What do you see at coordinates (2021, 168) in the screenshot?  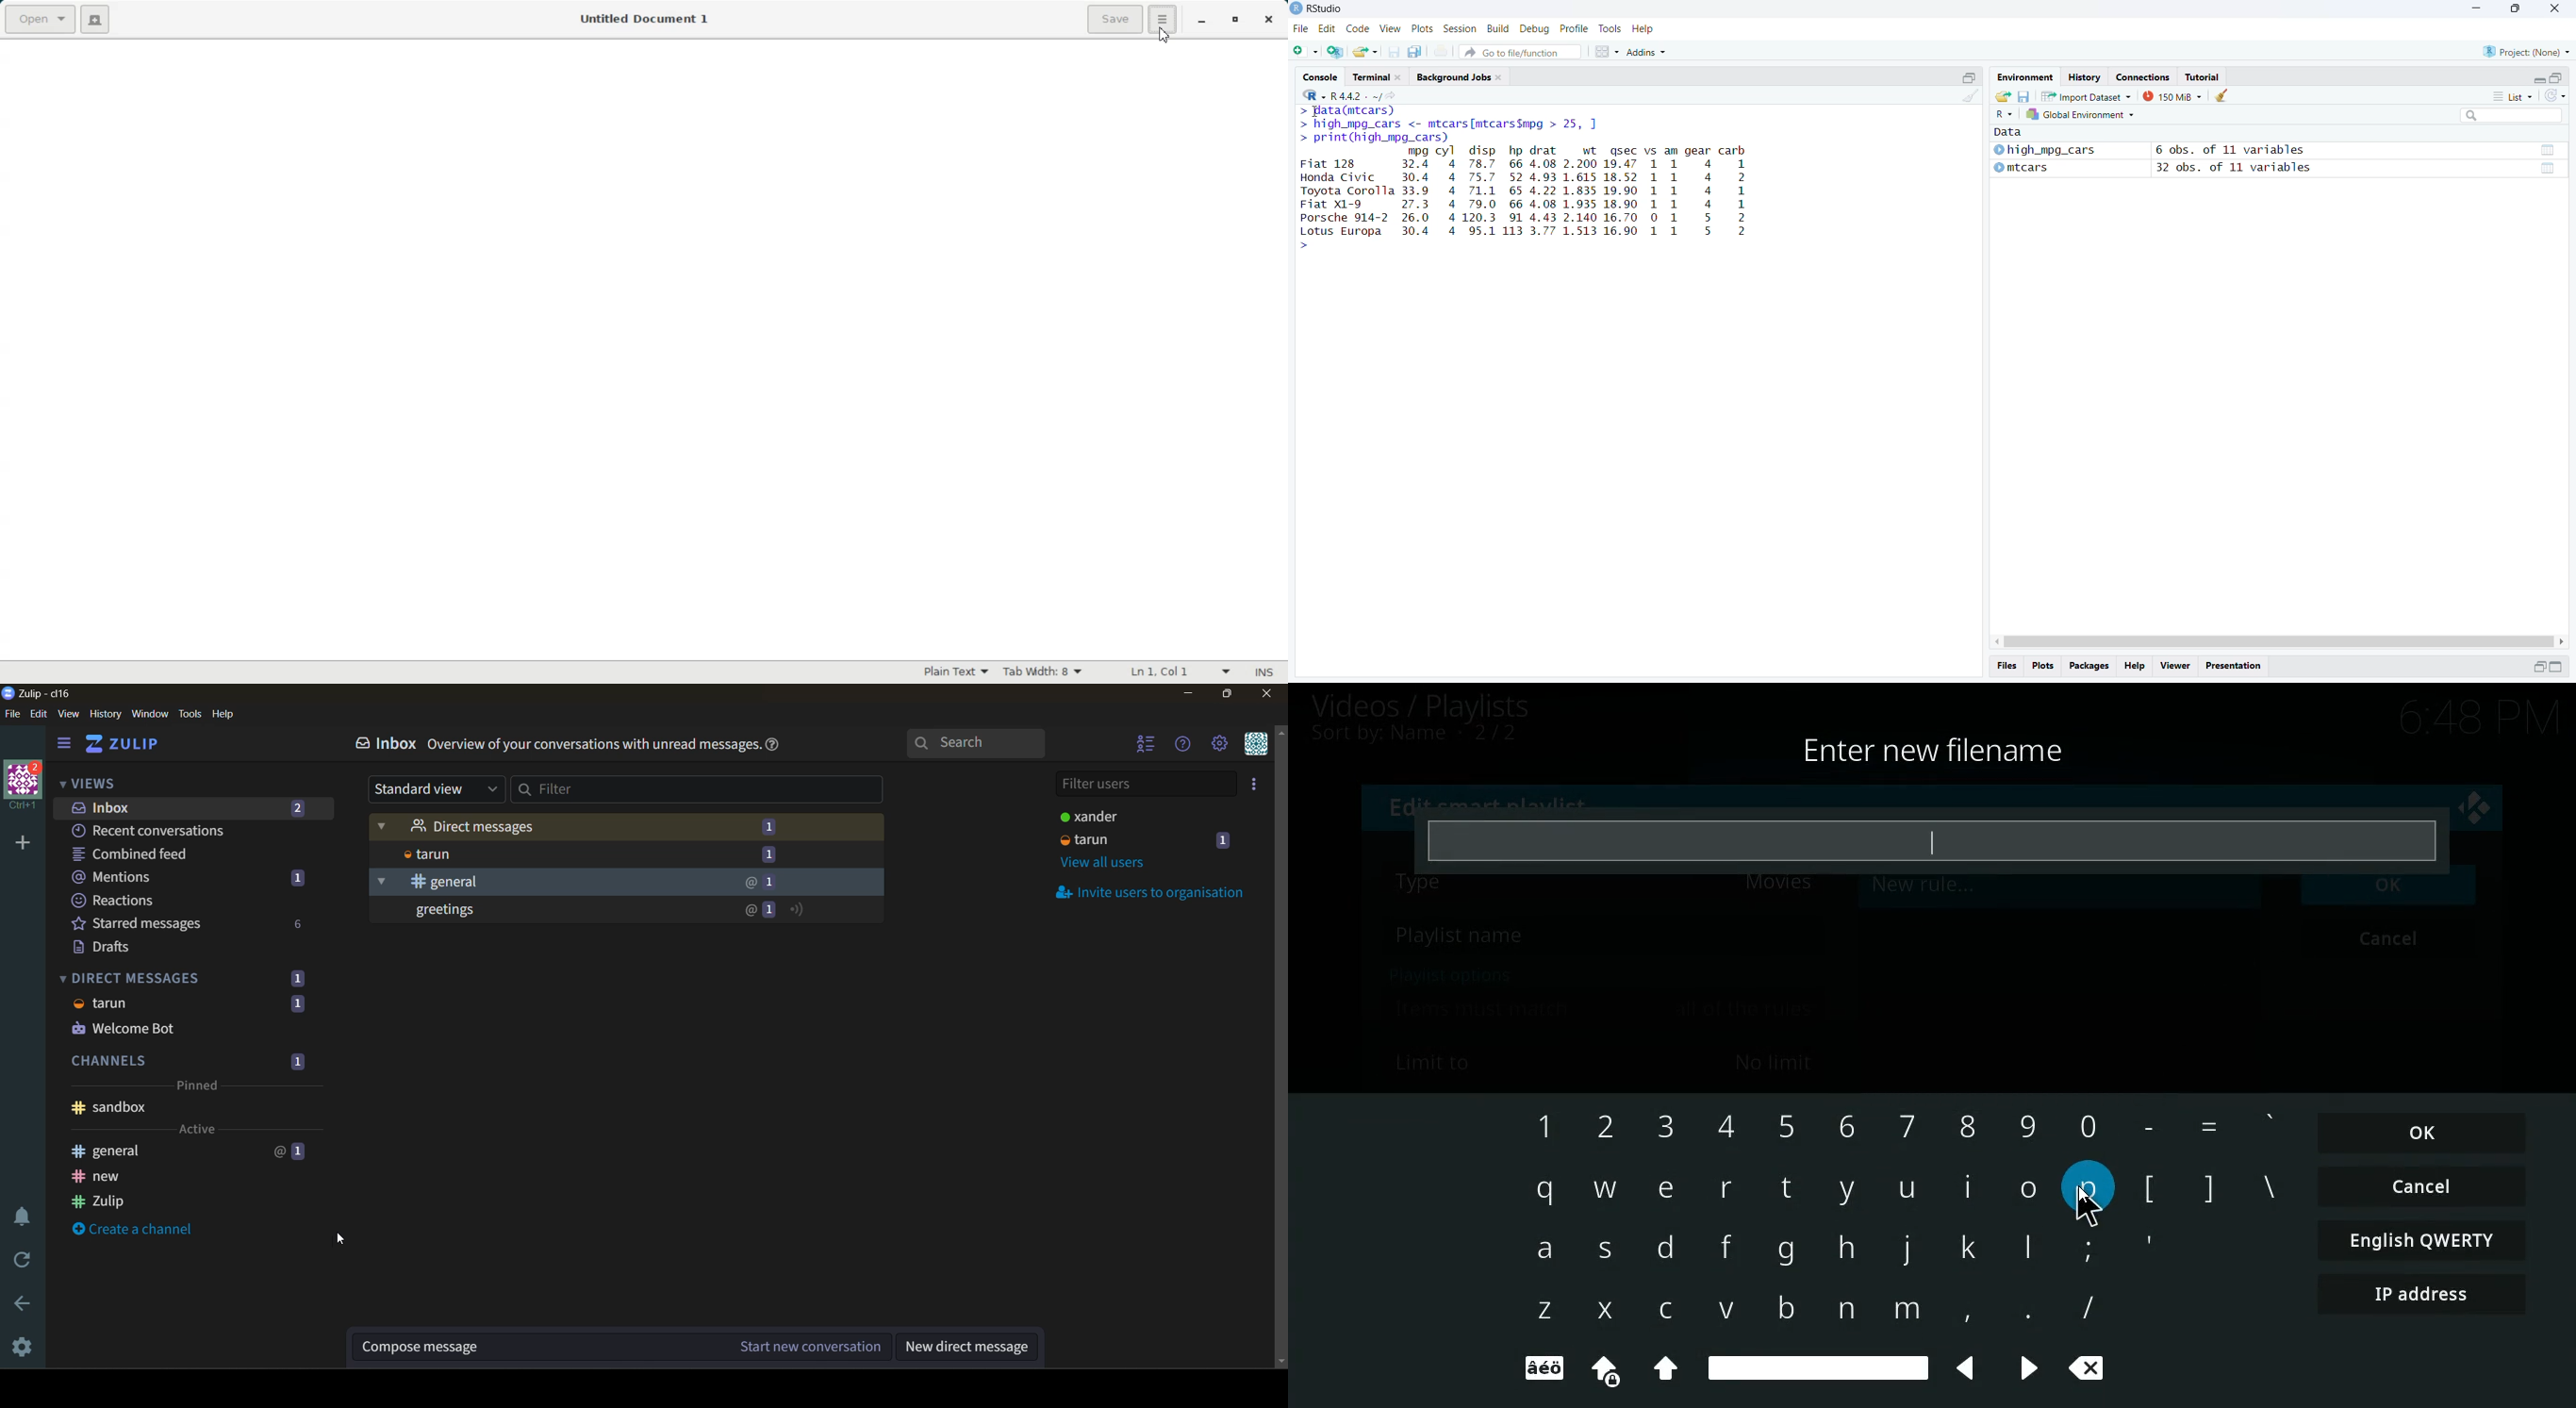 I see `mtcars` at bounding box center [2021, 168].